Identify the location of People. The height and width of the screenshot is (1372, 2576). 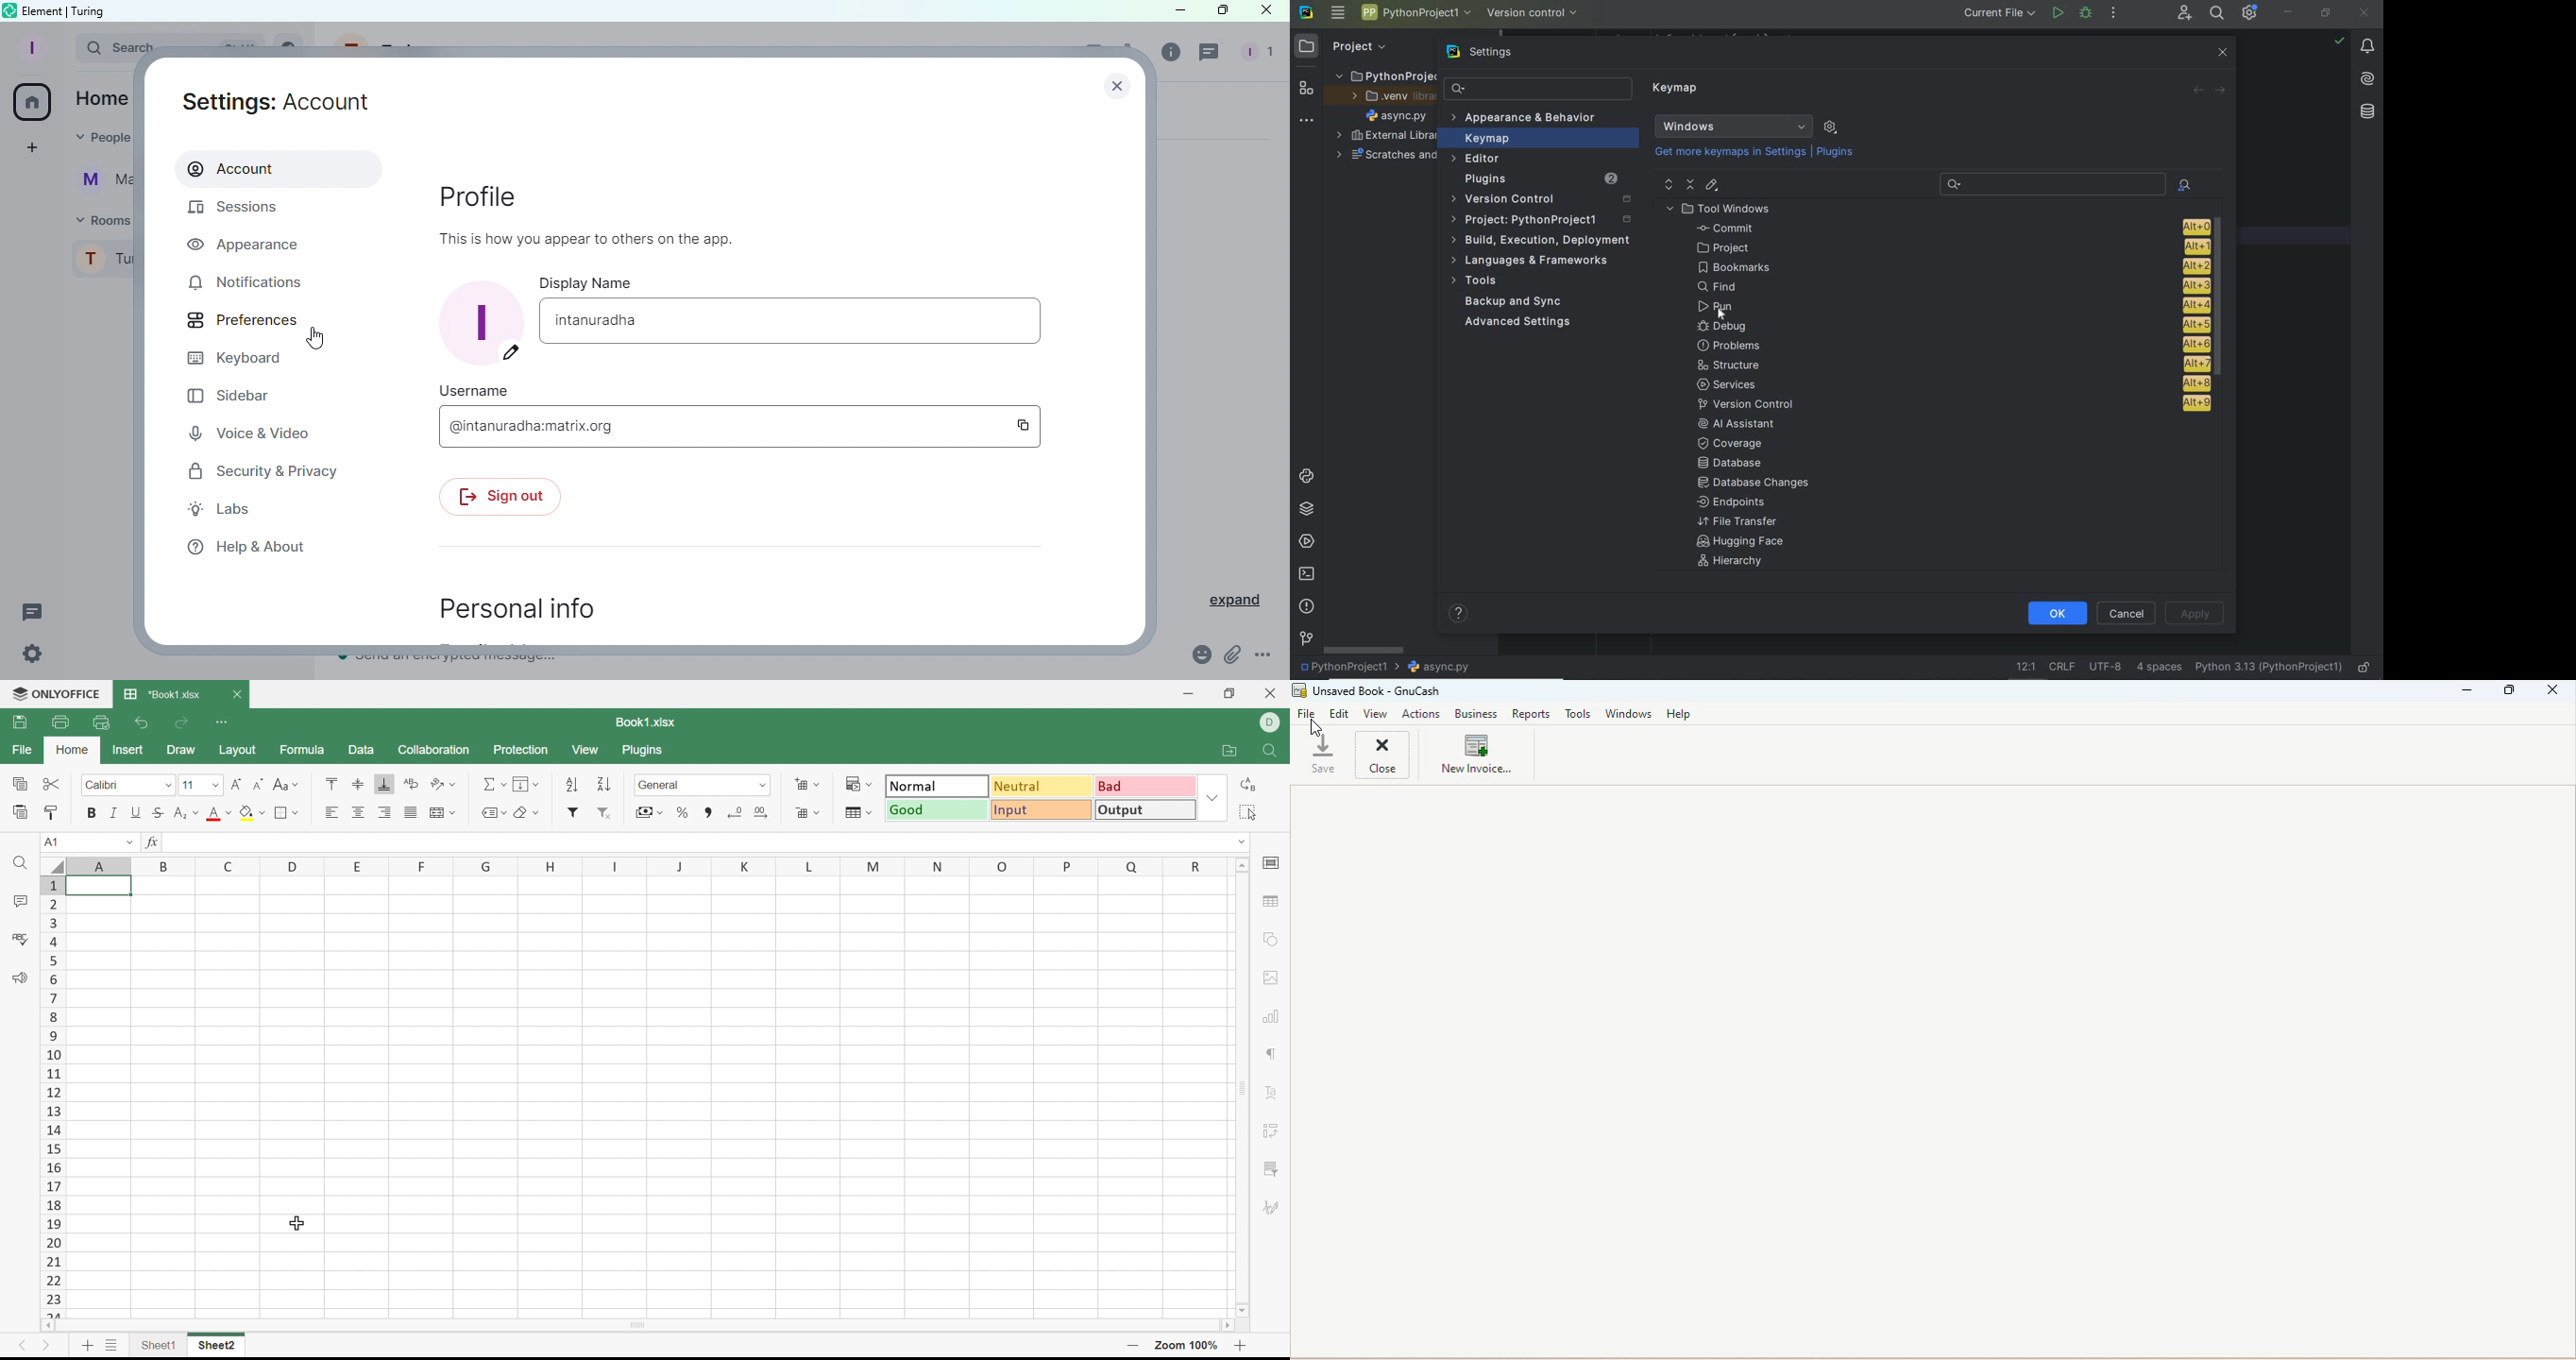
(1254, 54).